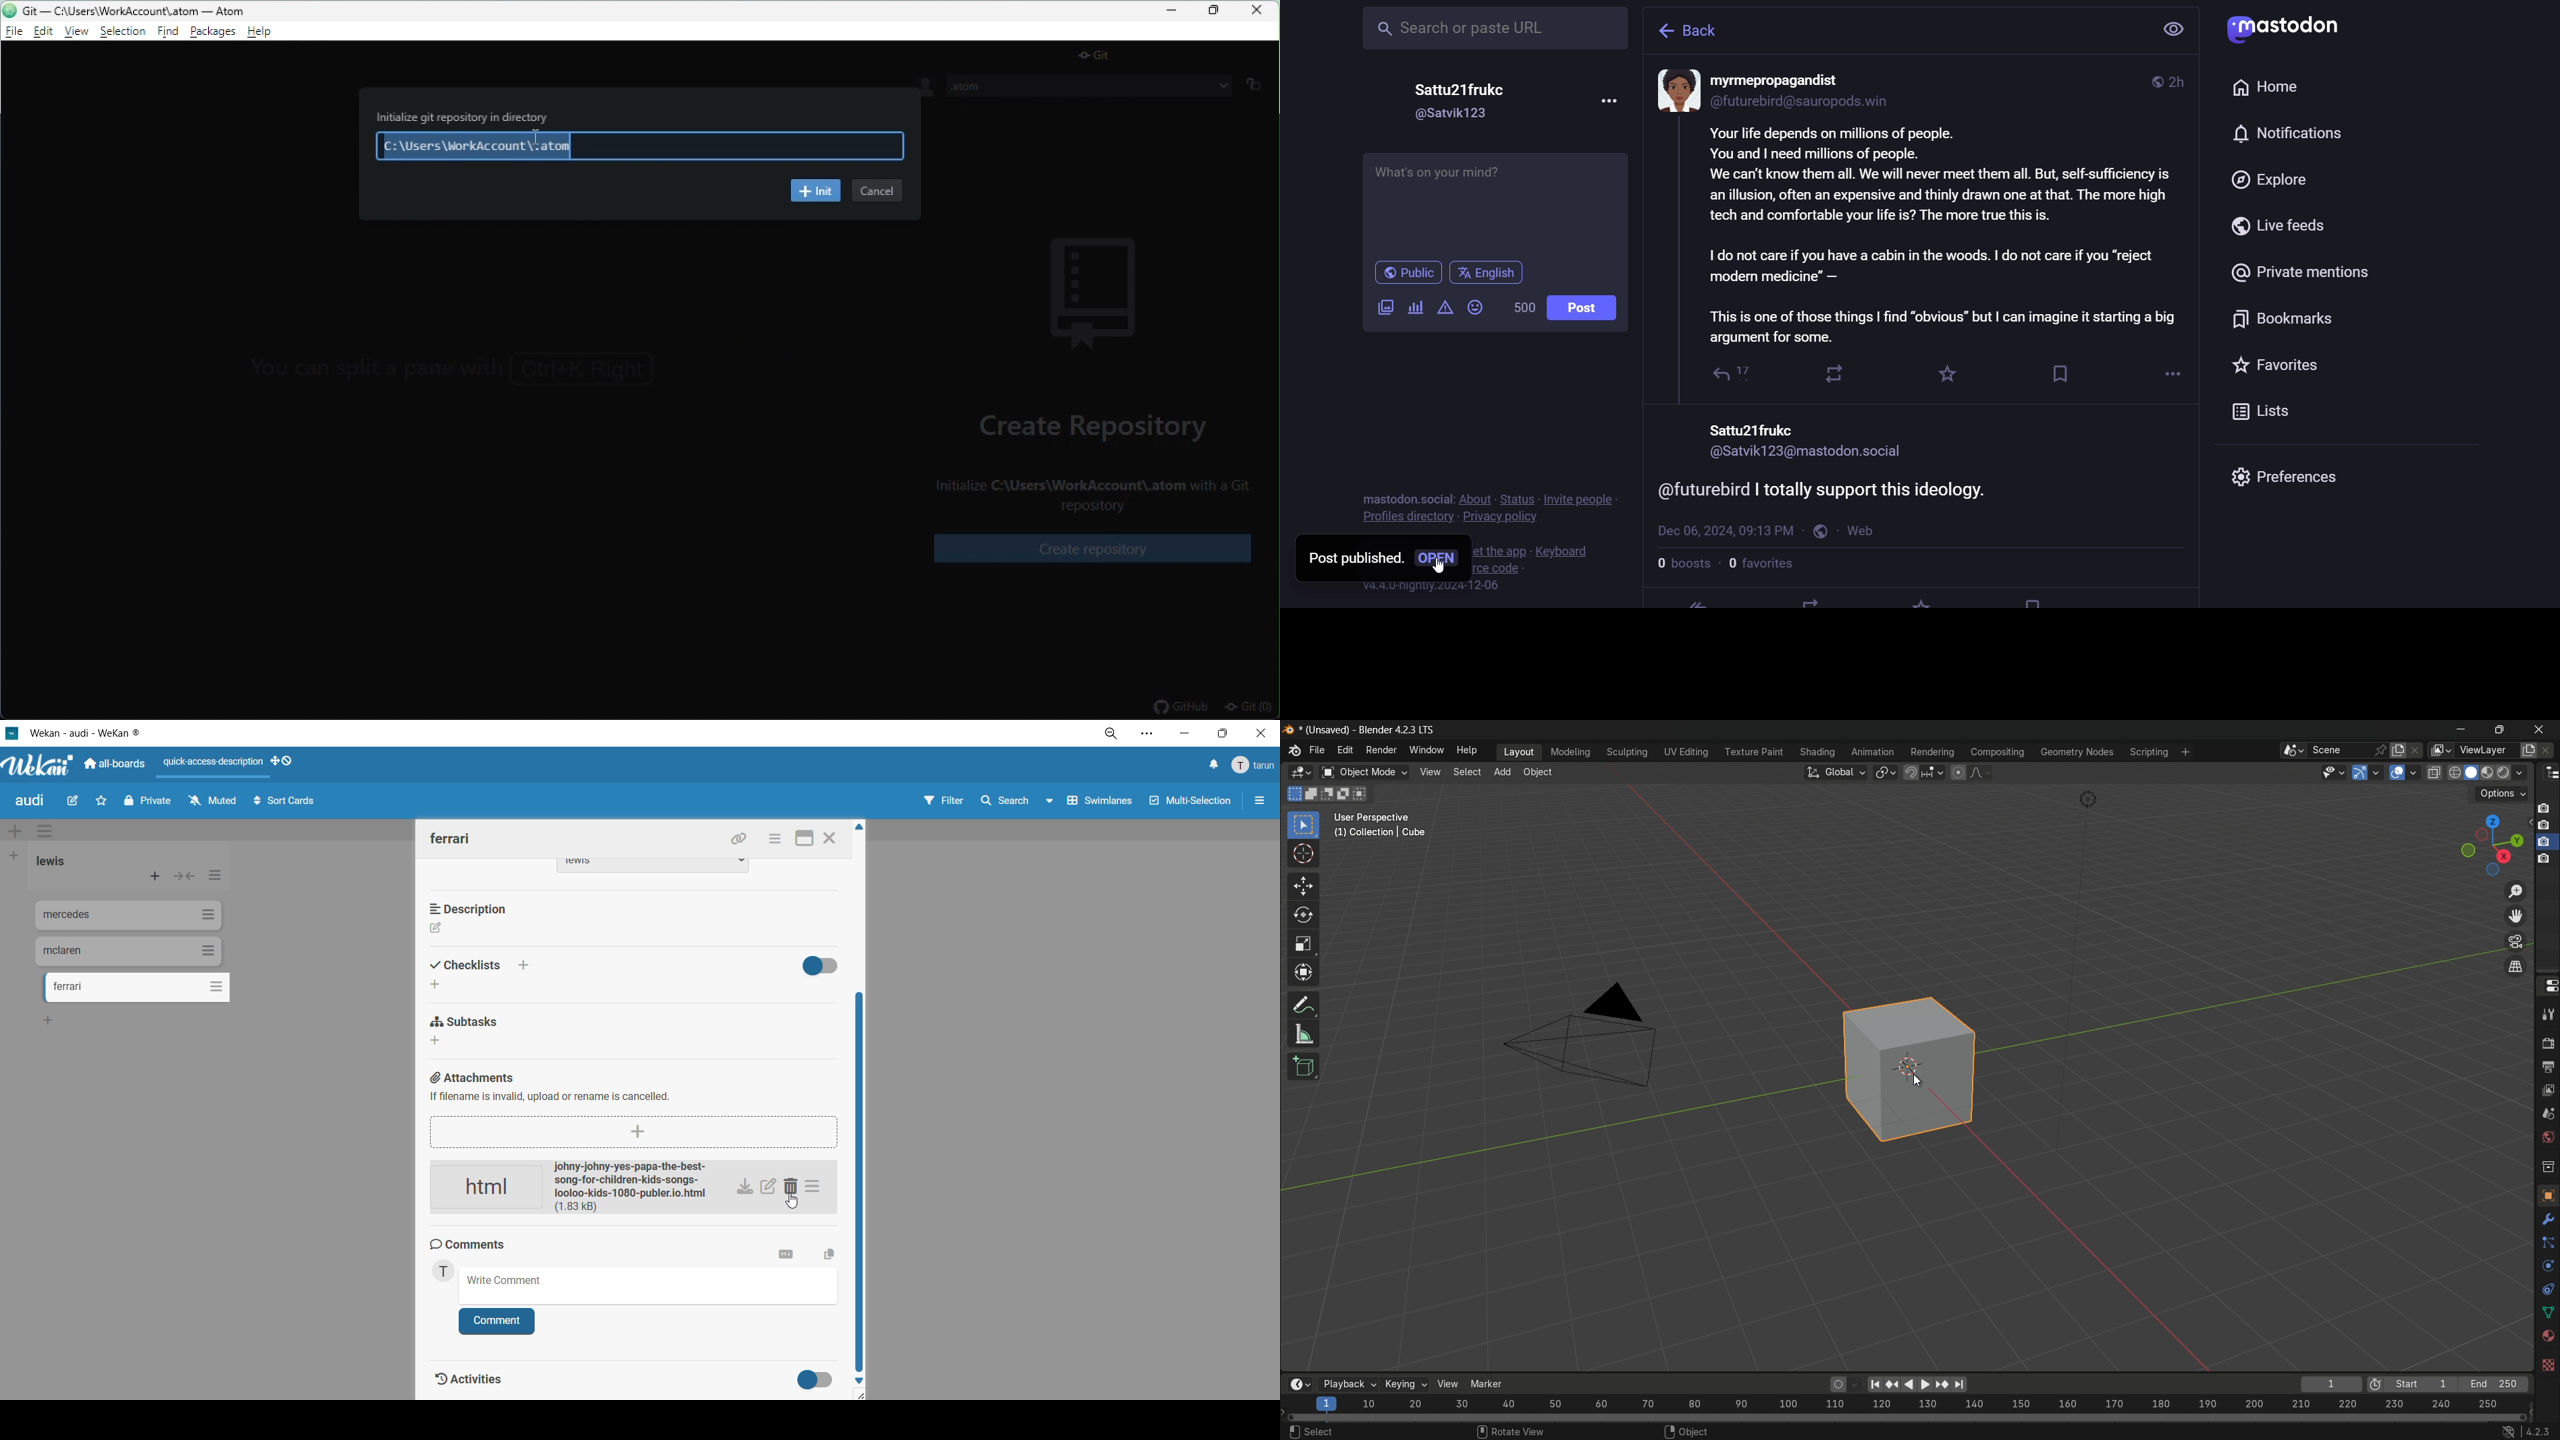  Describe the element at coordinates (827, 1252) in the screenshot. I see `copy` at that location.